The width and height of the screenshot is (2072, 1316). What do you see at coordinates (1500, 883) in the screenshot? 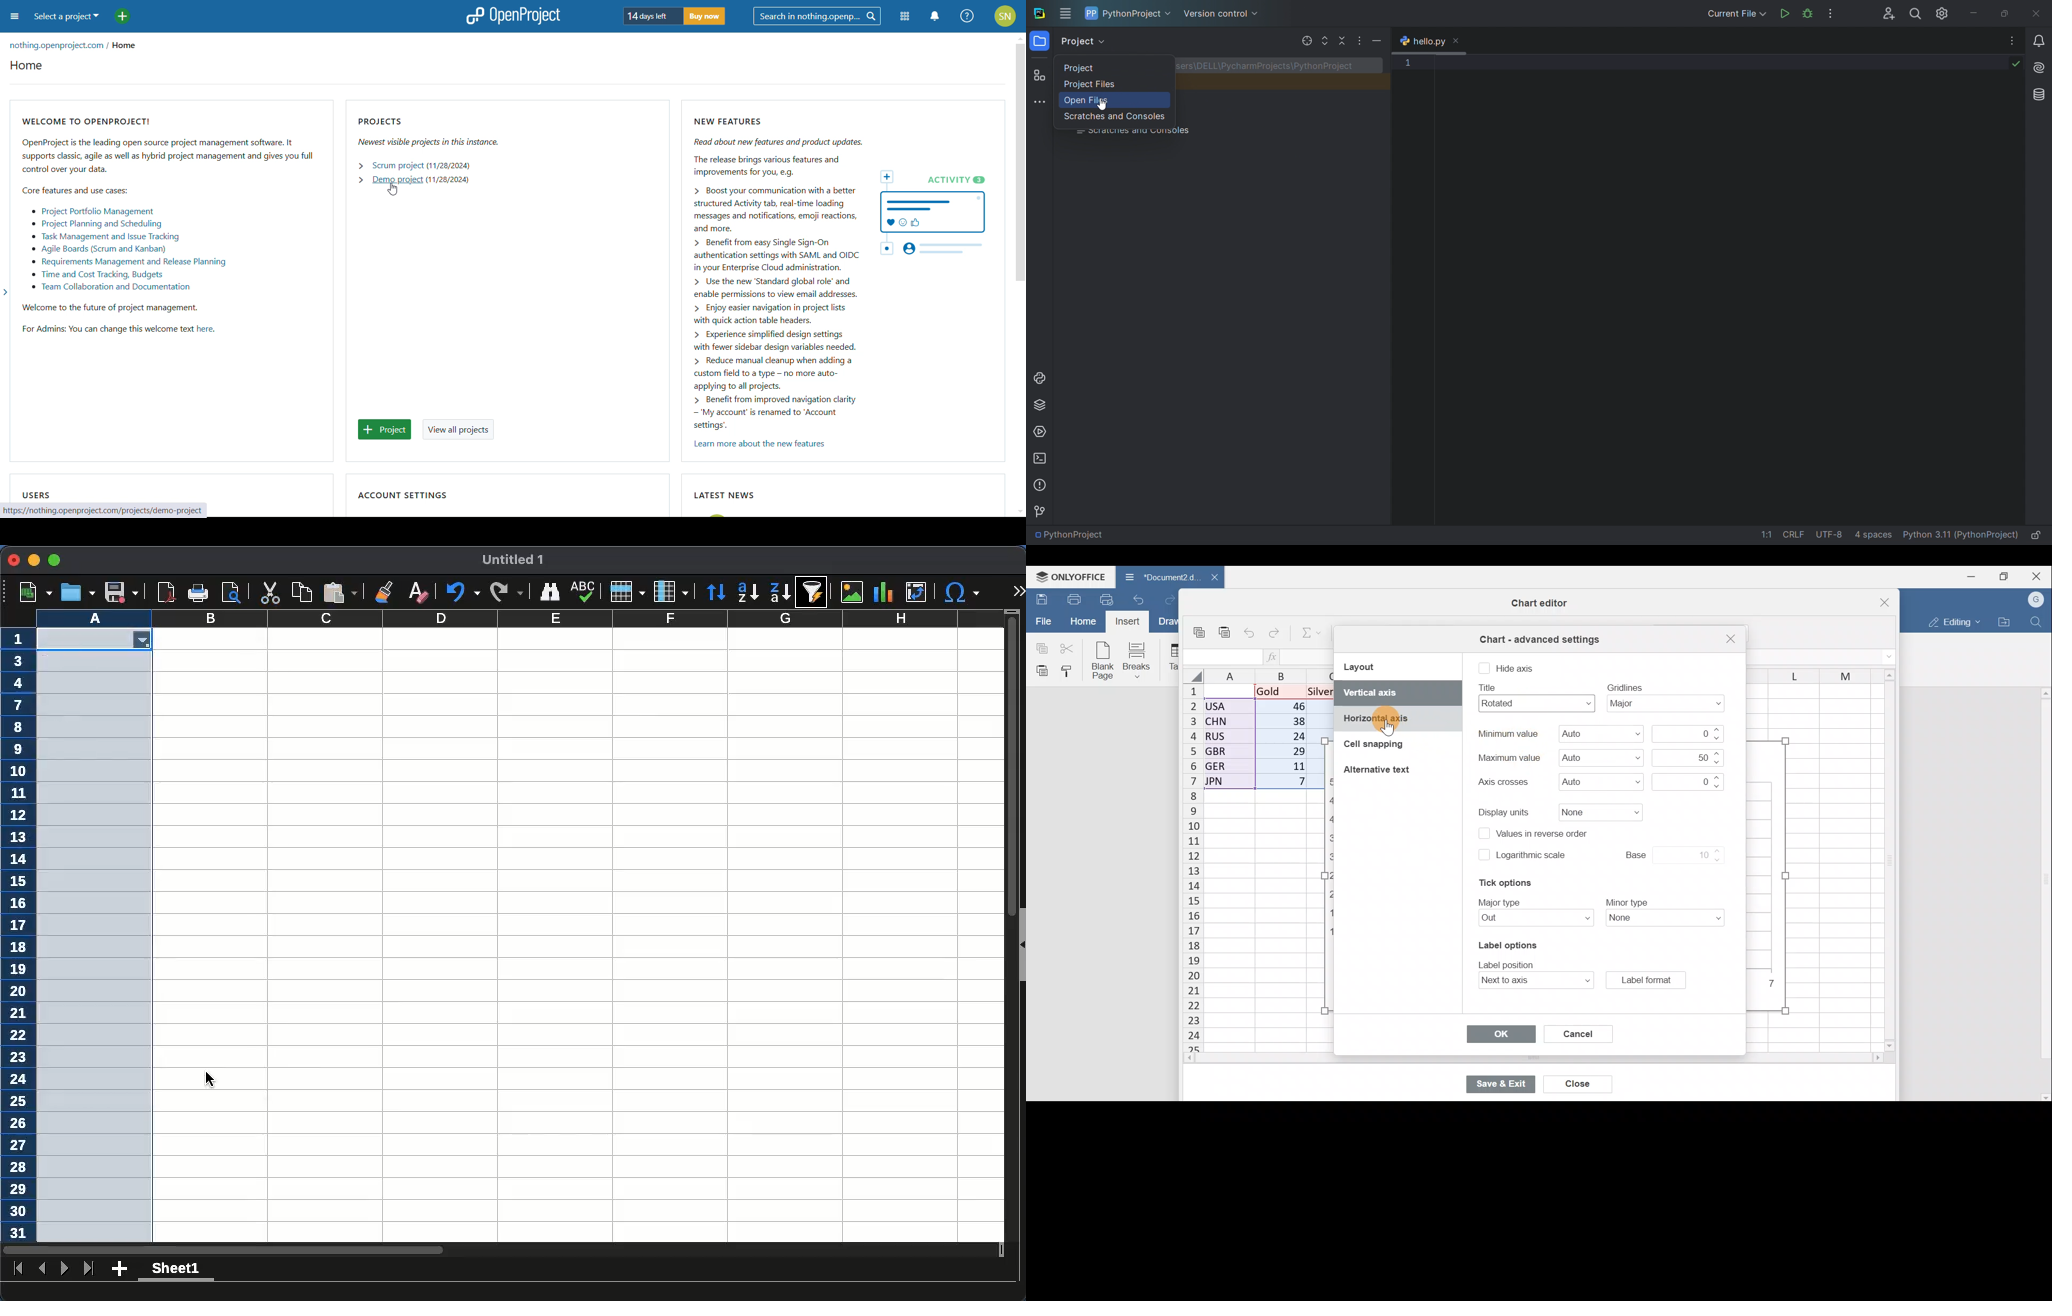
I see `Tick options` at bounding box center [1500, 883].